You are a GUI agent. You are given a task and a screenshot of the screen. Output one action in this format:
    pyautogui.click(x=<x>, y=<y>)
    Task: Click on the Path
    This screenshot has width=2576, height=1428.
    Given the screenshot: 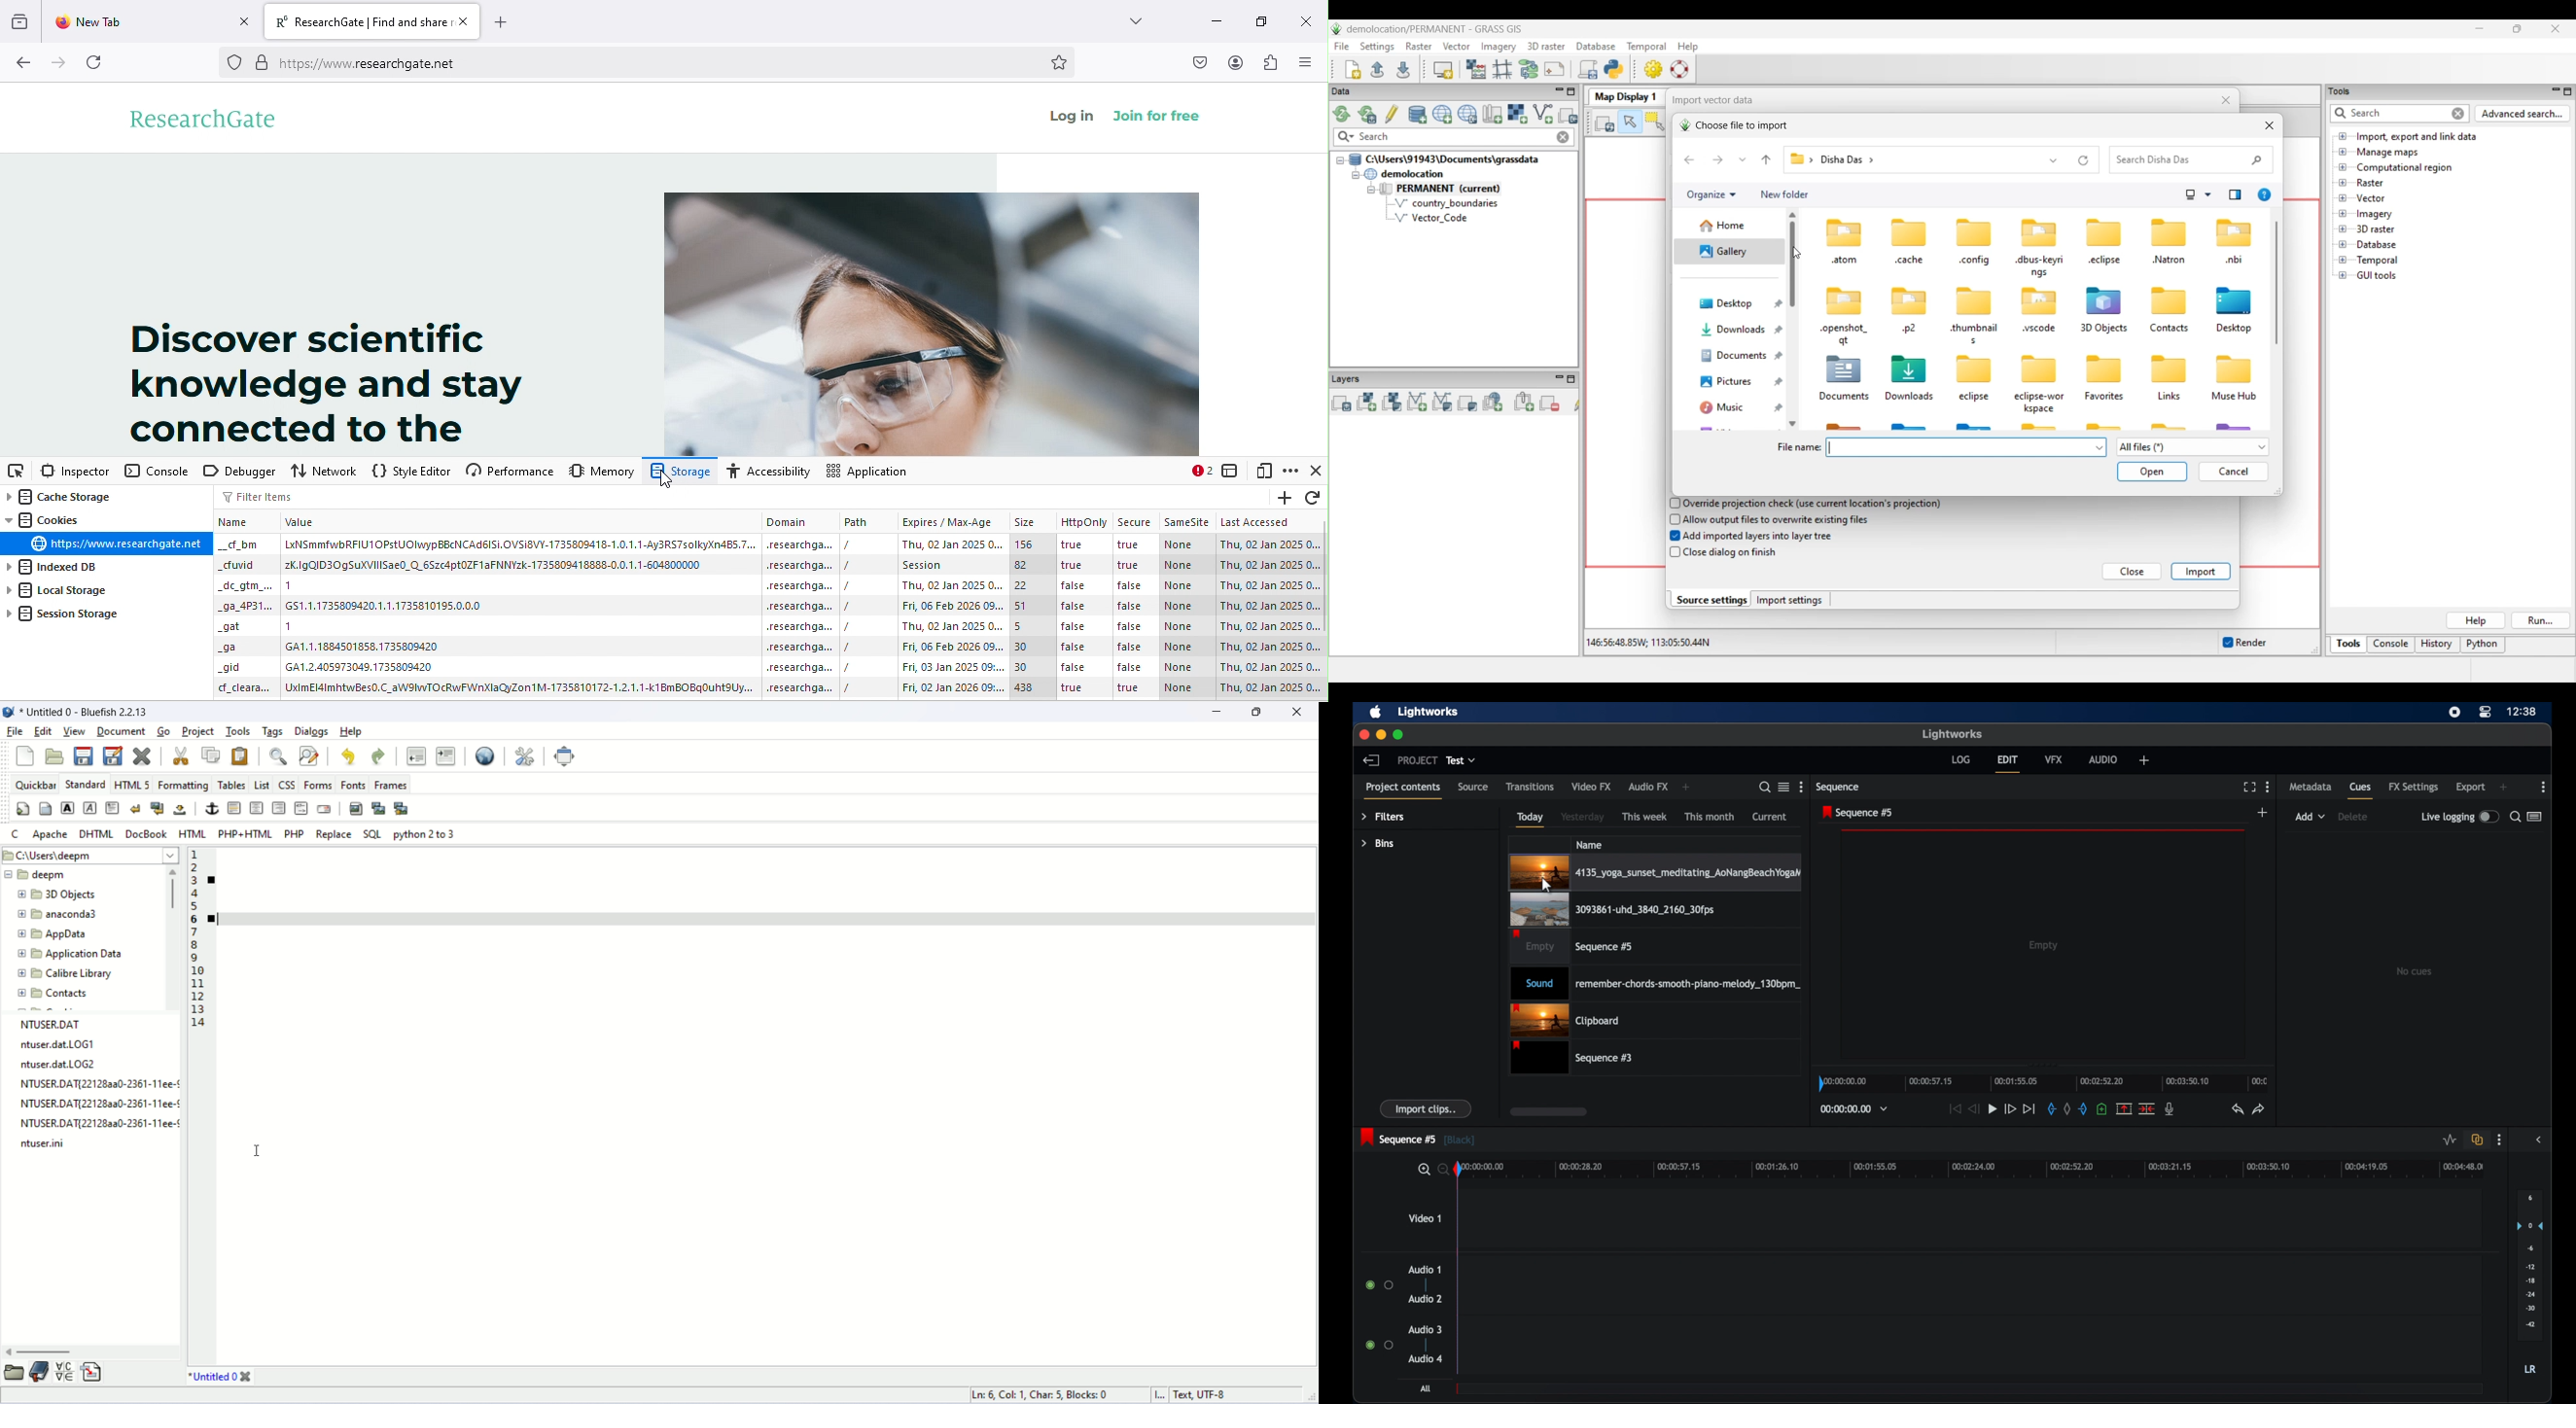 What is the action you would take?
    pyautogui.click(x=91, y=854)
    